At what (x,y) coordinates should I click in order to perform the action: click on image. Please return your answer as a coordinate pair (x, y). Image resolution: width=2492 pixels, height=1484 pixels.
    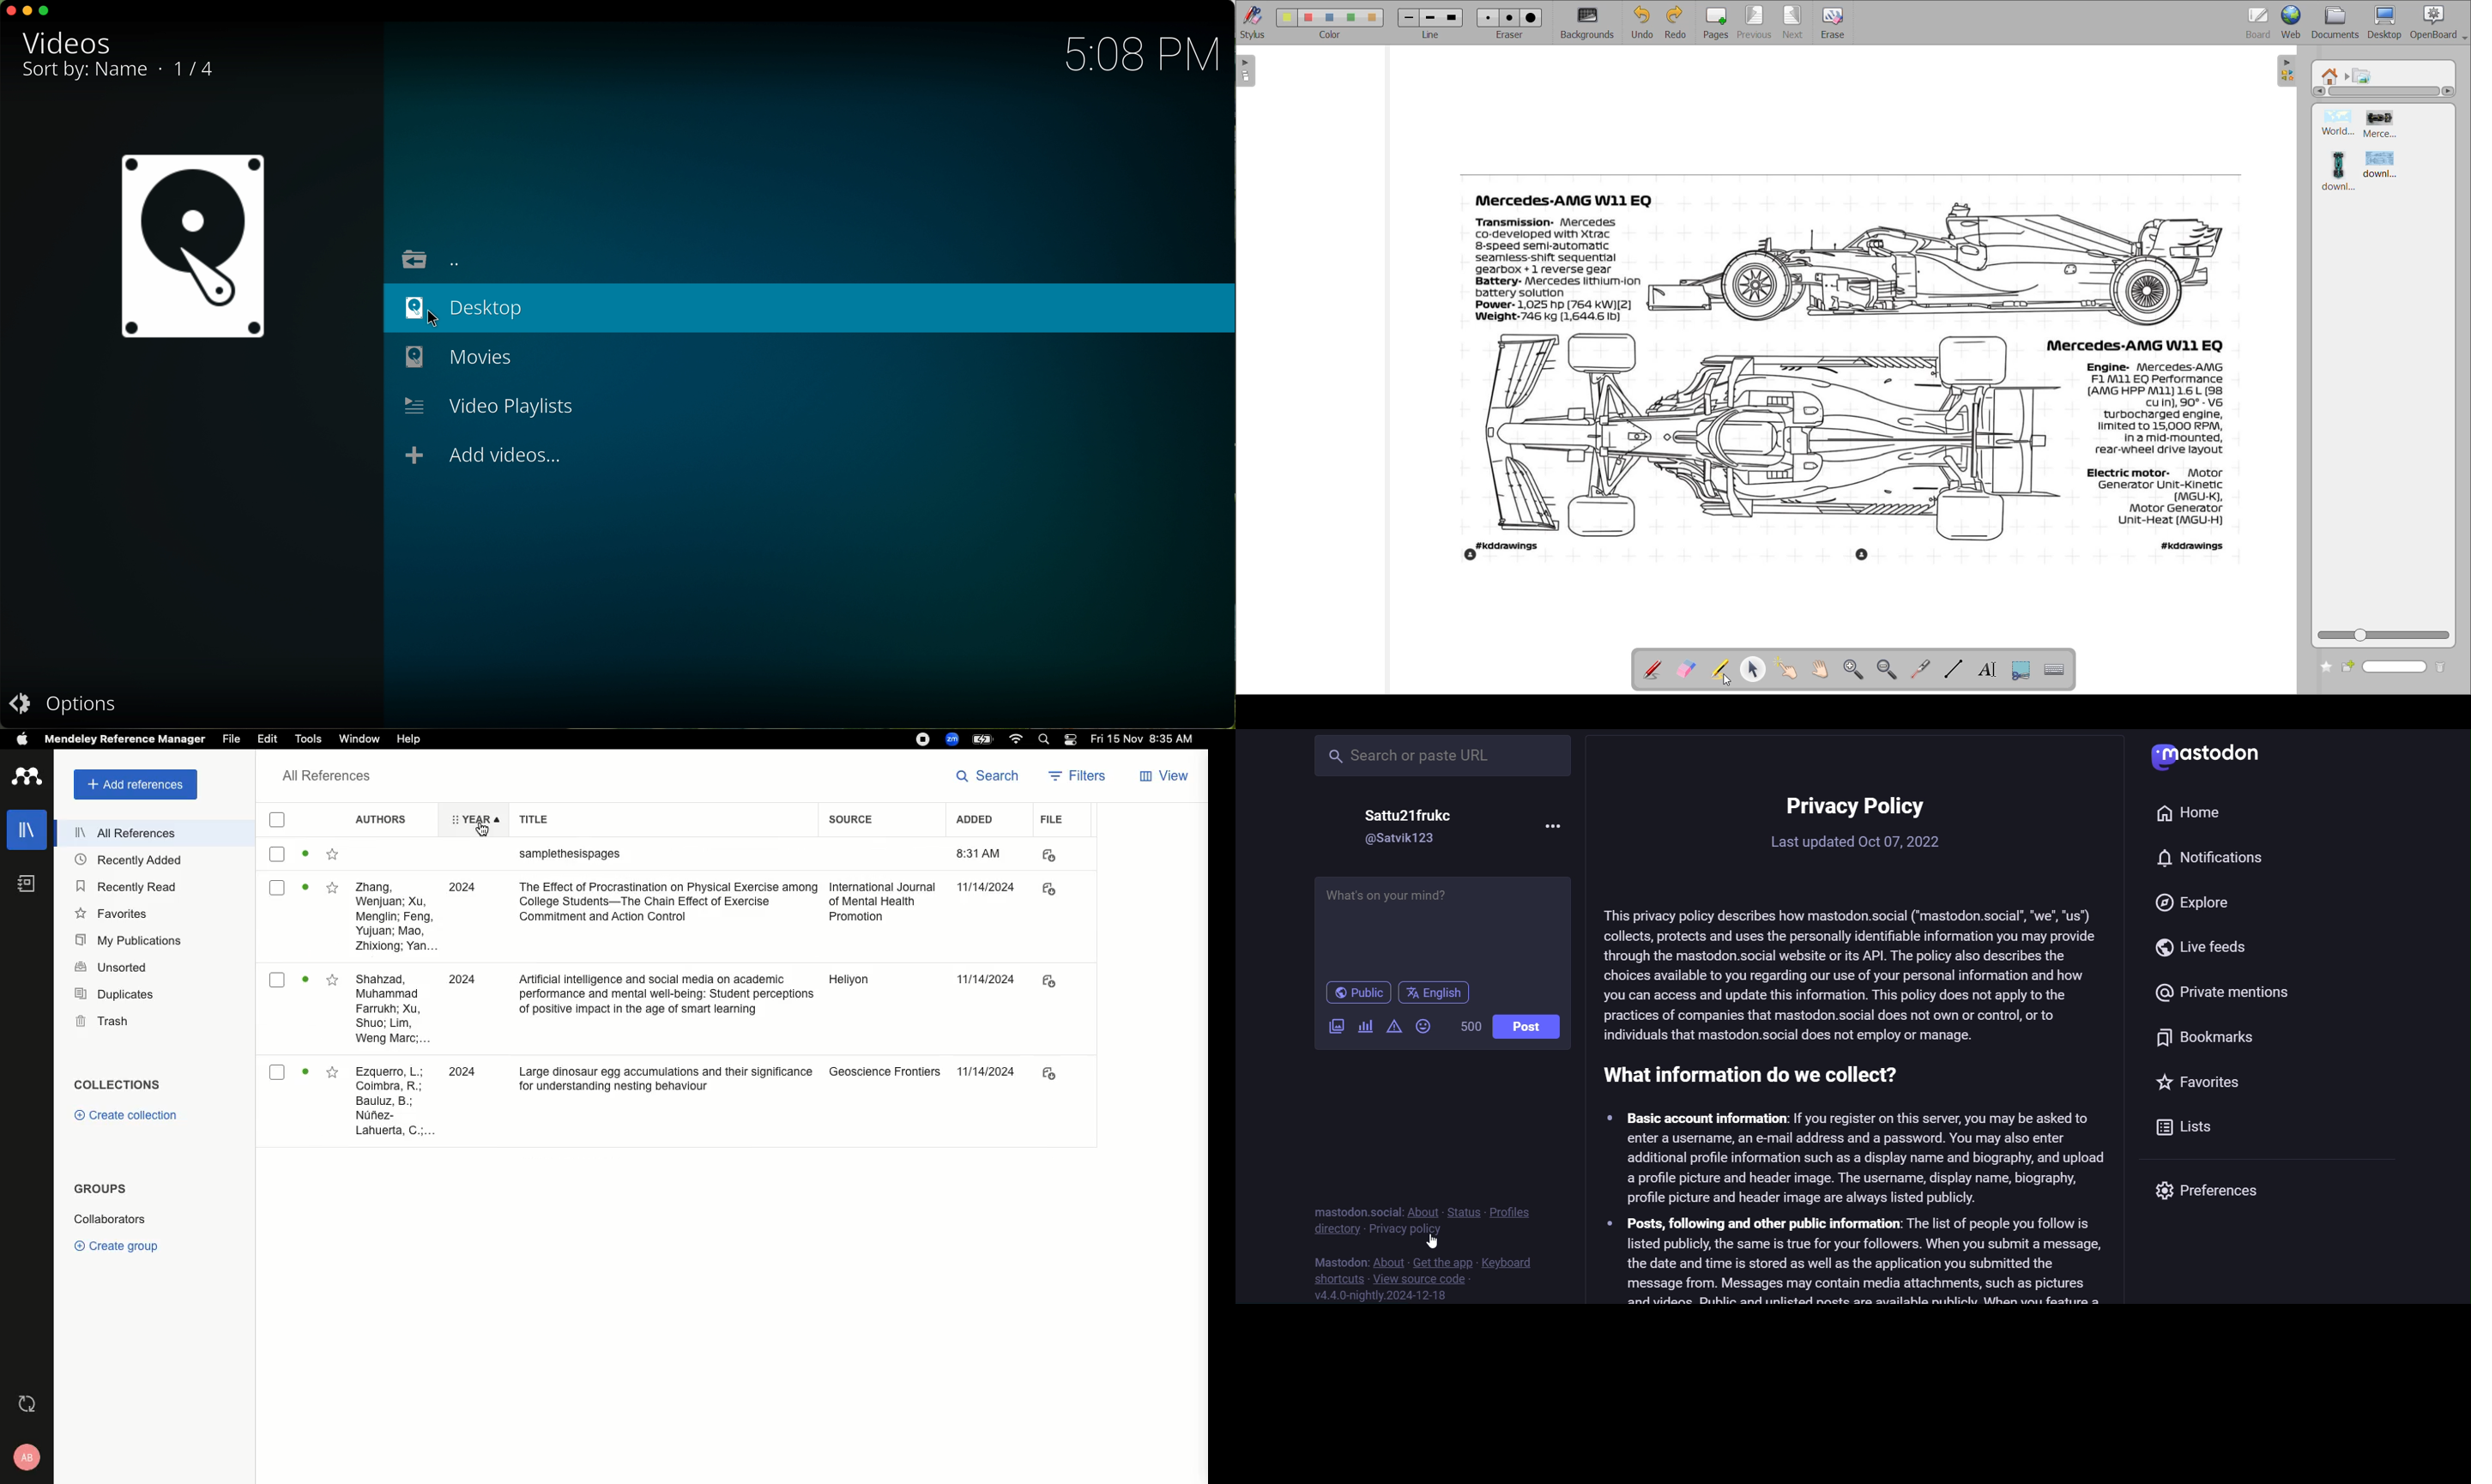
    Looking at the image, I should click on (1853, 367).